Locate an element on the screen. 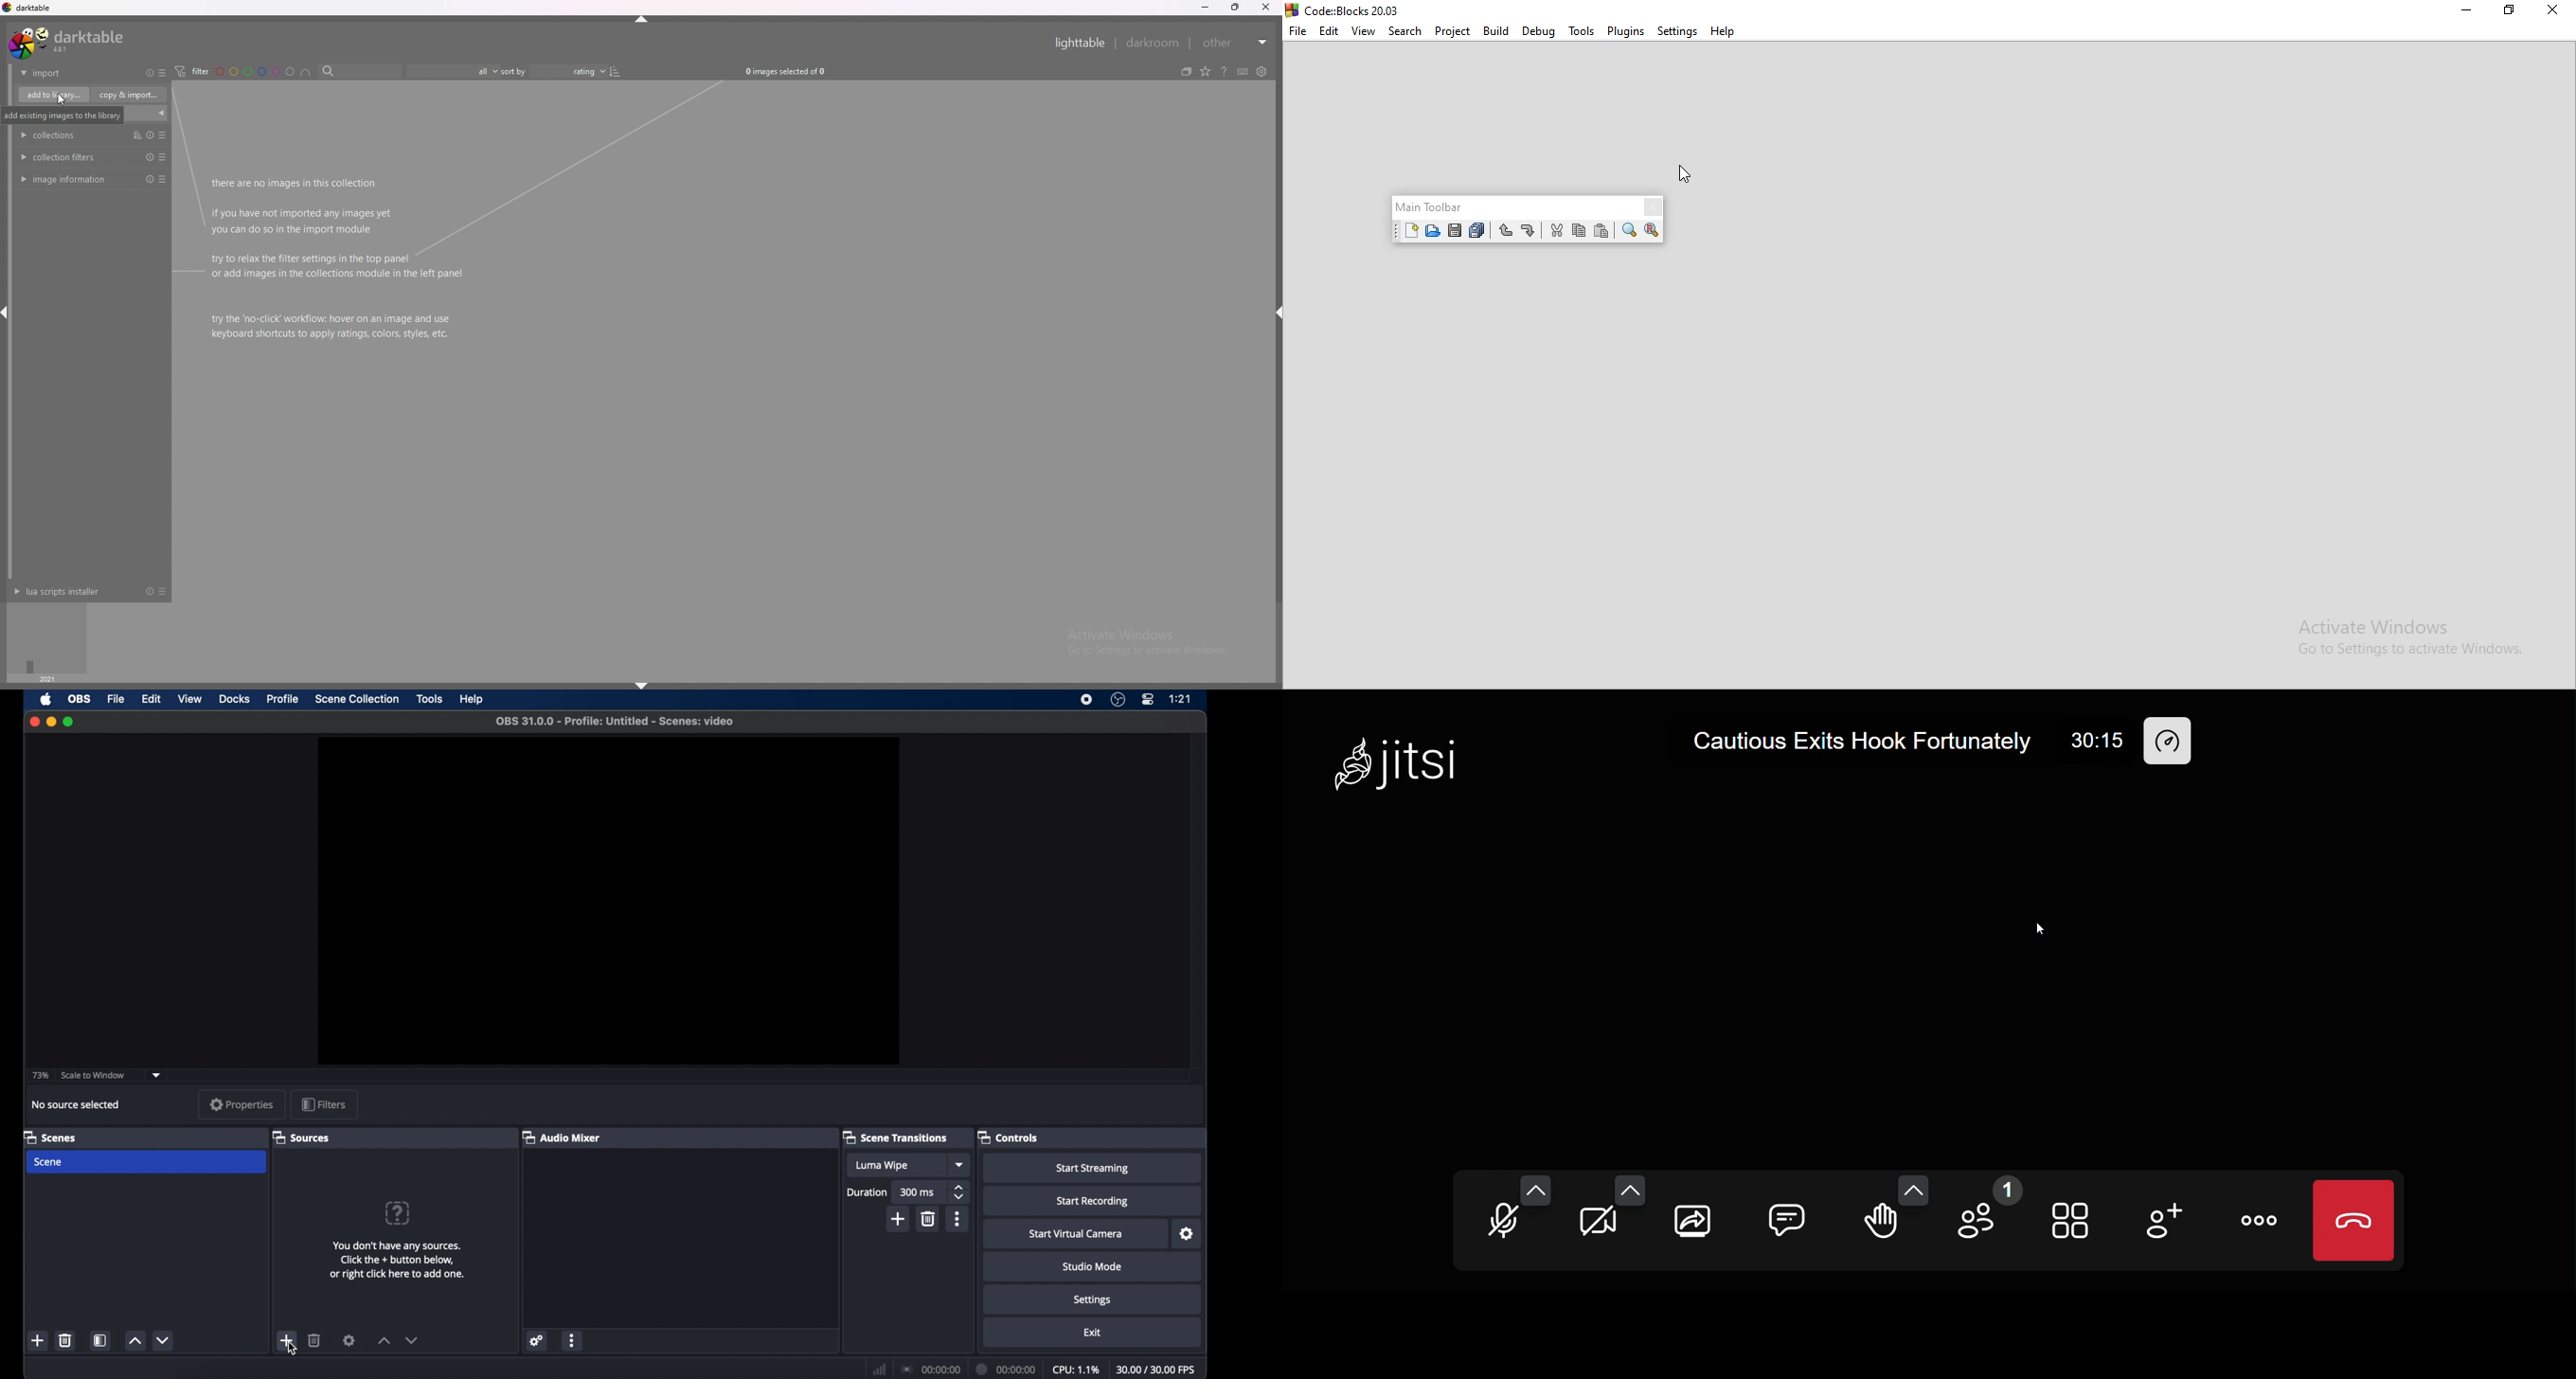 This screenshot has height=1400, width=2576. duration is located at coordinates (1006, 1369).